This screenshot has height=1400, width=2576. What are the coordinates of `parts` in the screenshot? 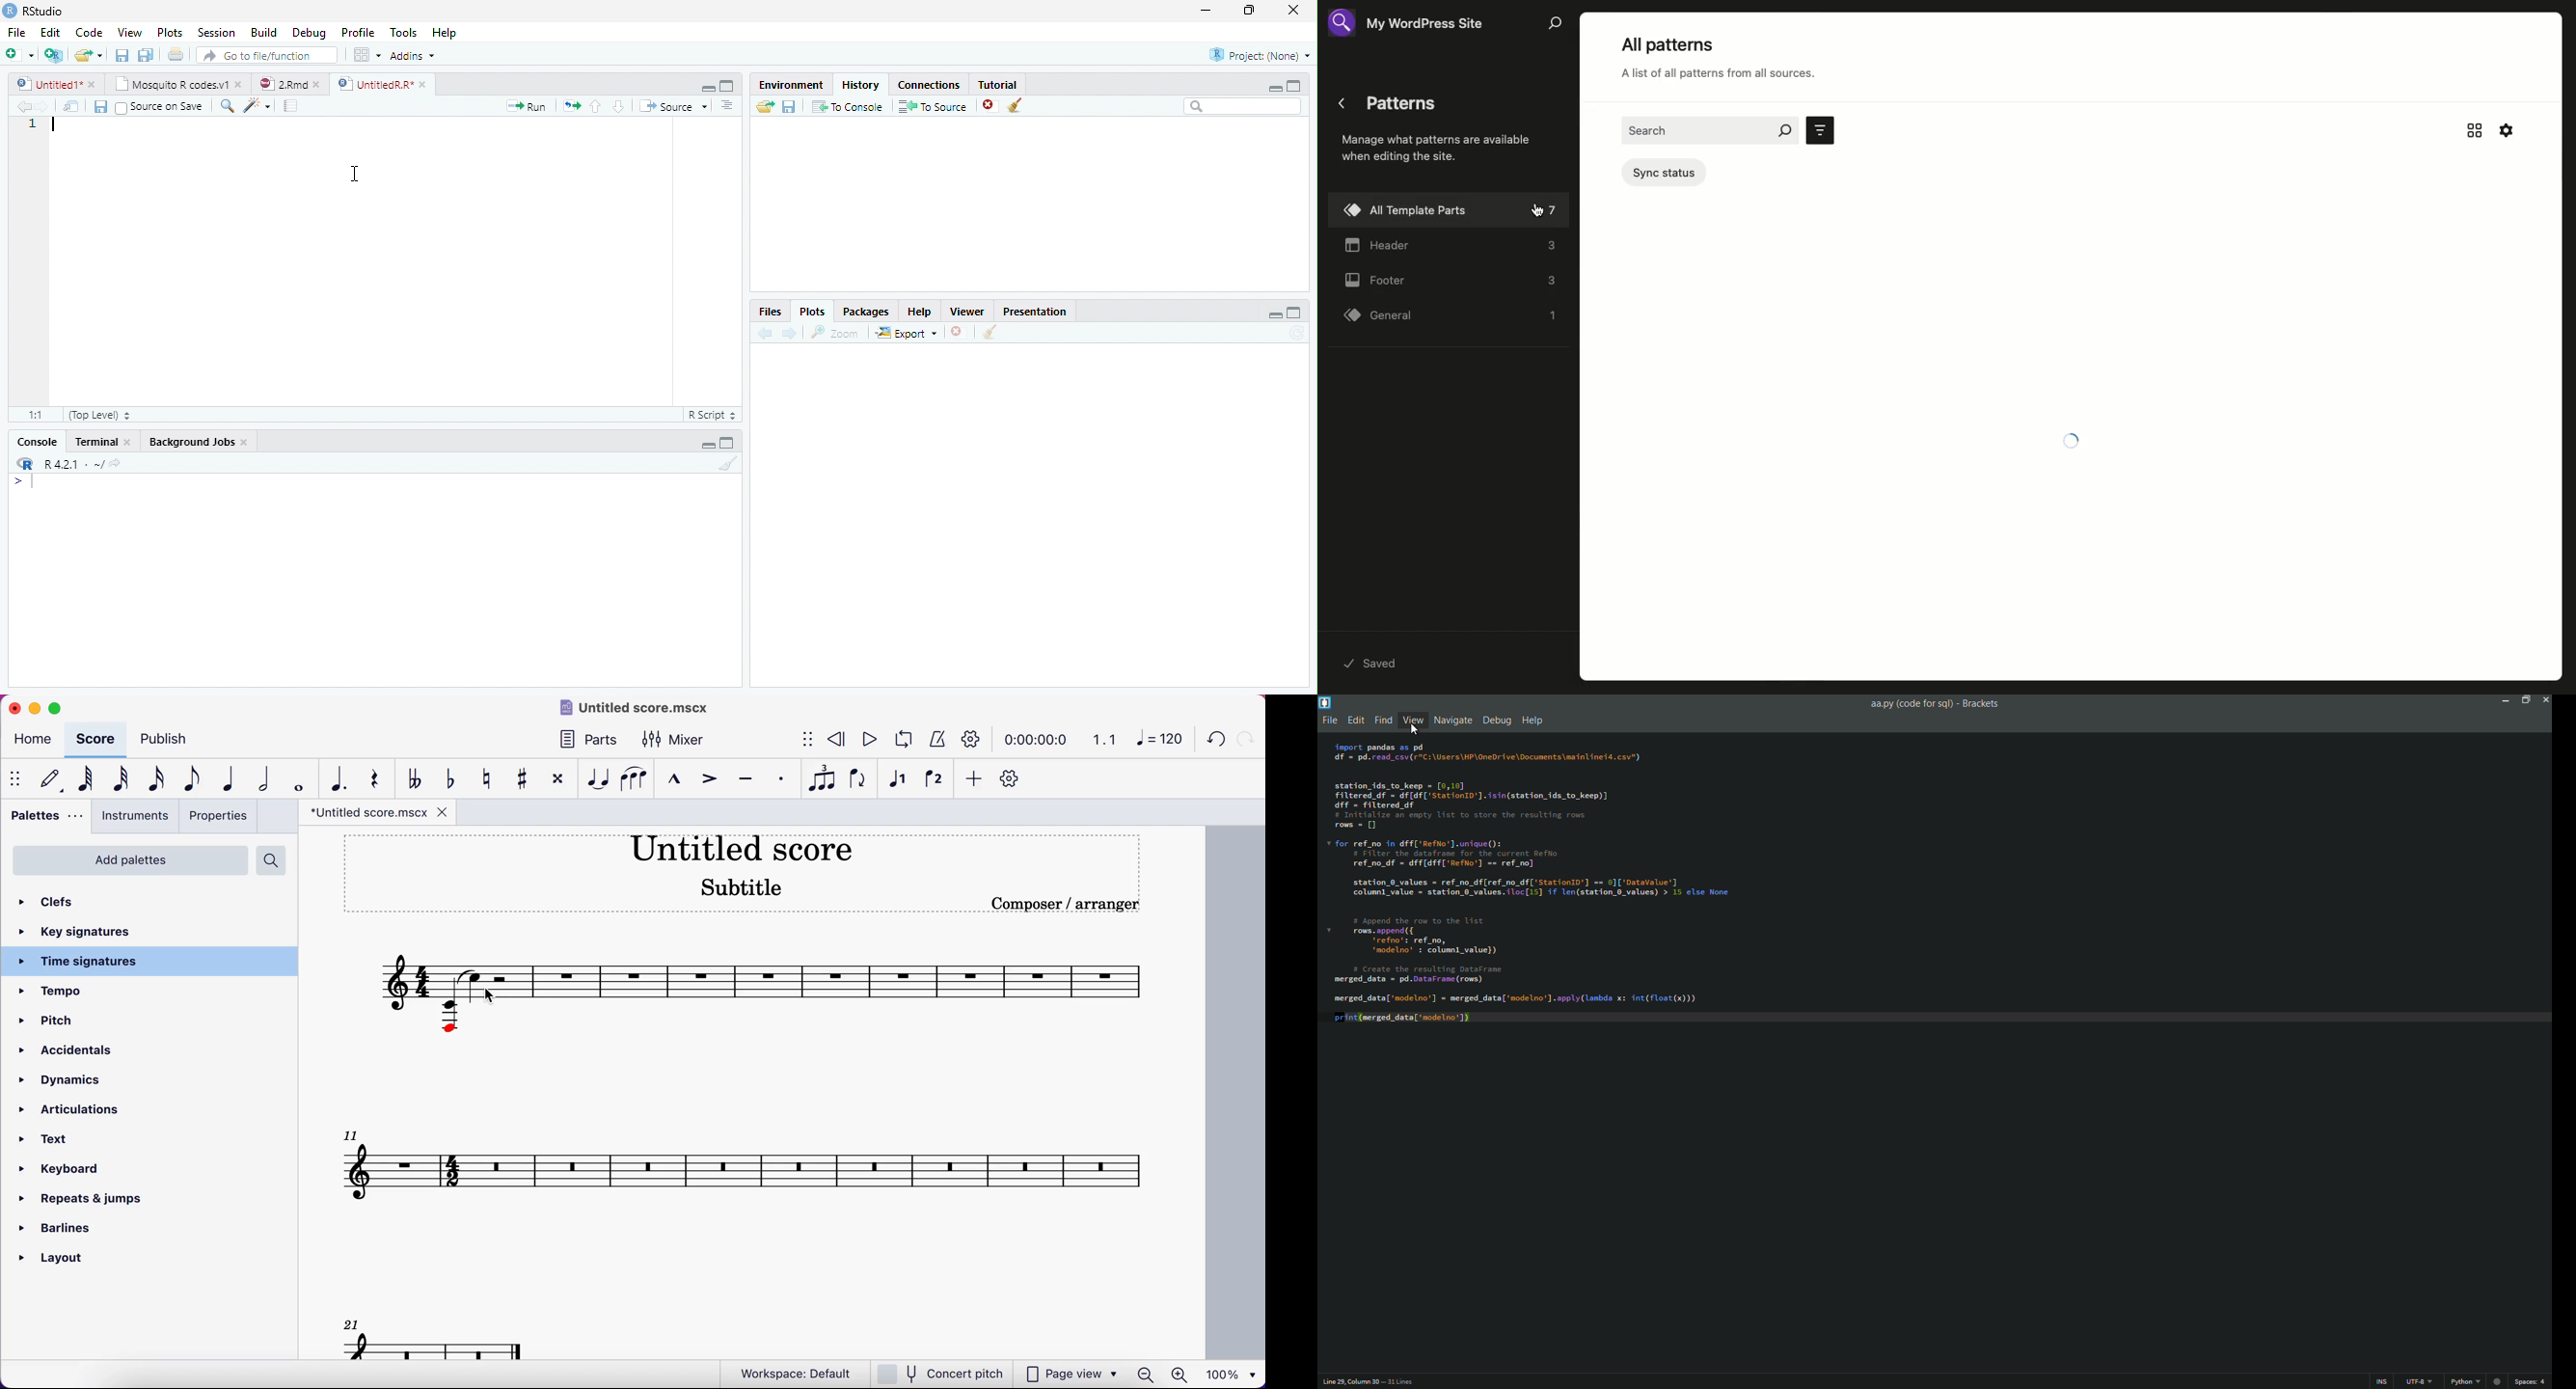 It's located at (596, 741).